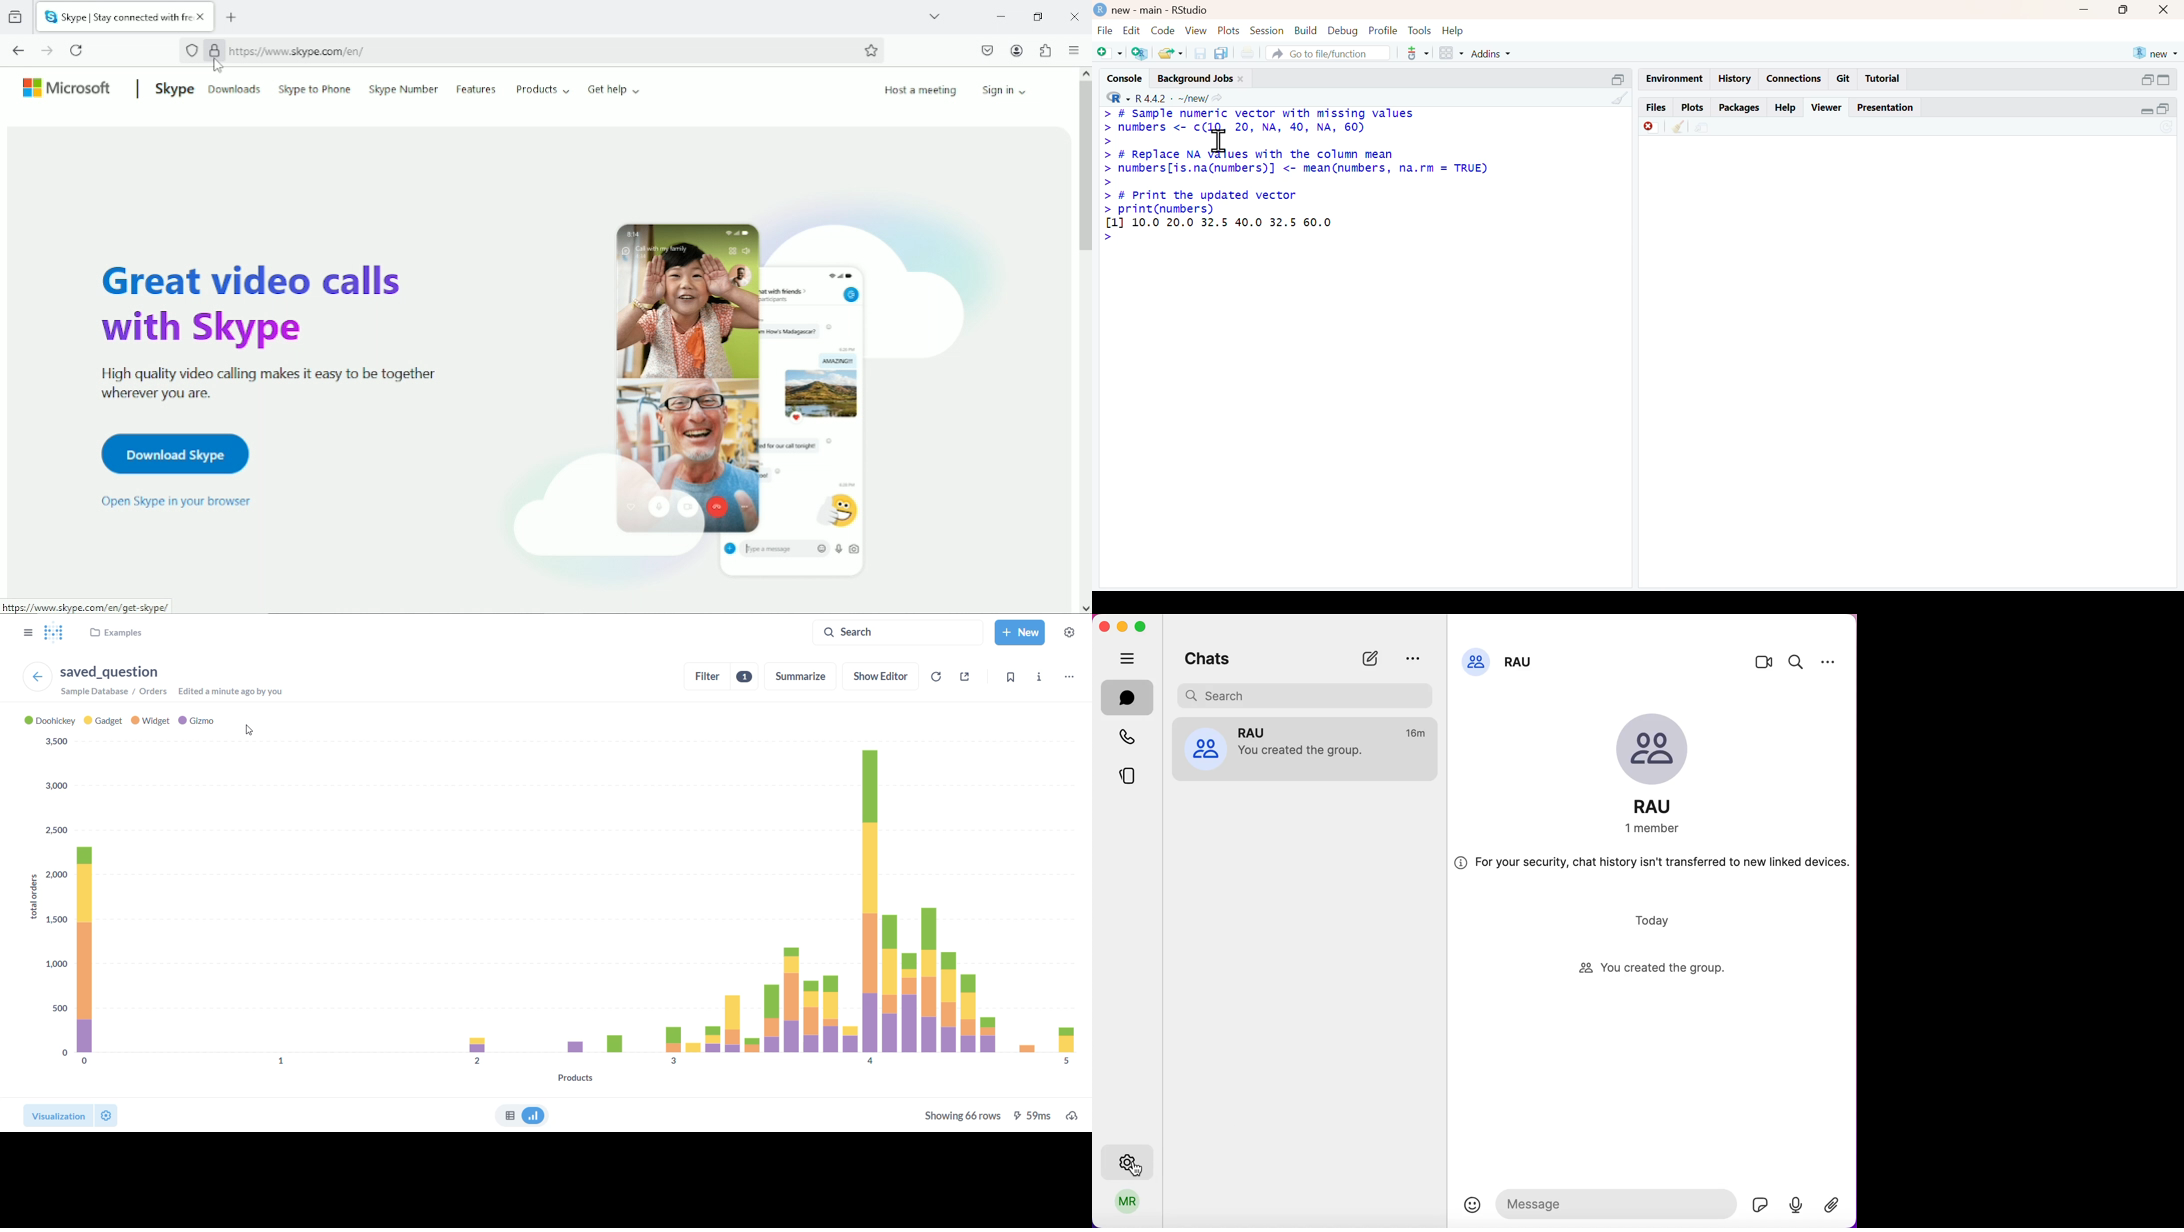 Image resolution: width=2184 pixels, height=1232 pixels. I want to click on Current tab, so click(117, 17).